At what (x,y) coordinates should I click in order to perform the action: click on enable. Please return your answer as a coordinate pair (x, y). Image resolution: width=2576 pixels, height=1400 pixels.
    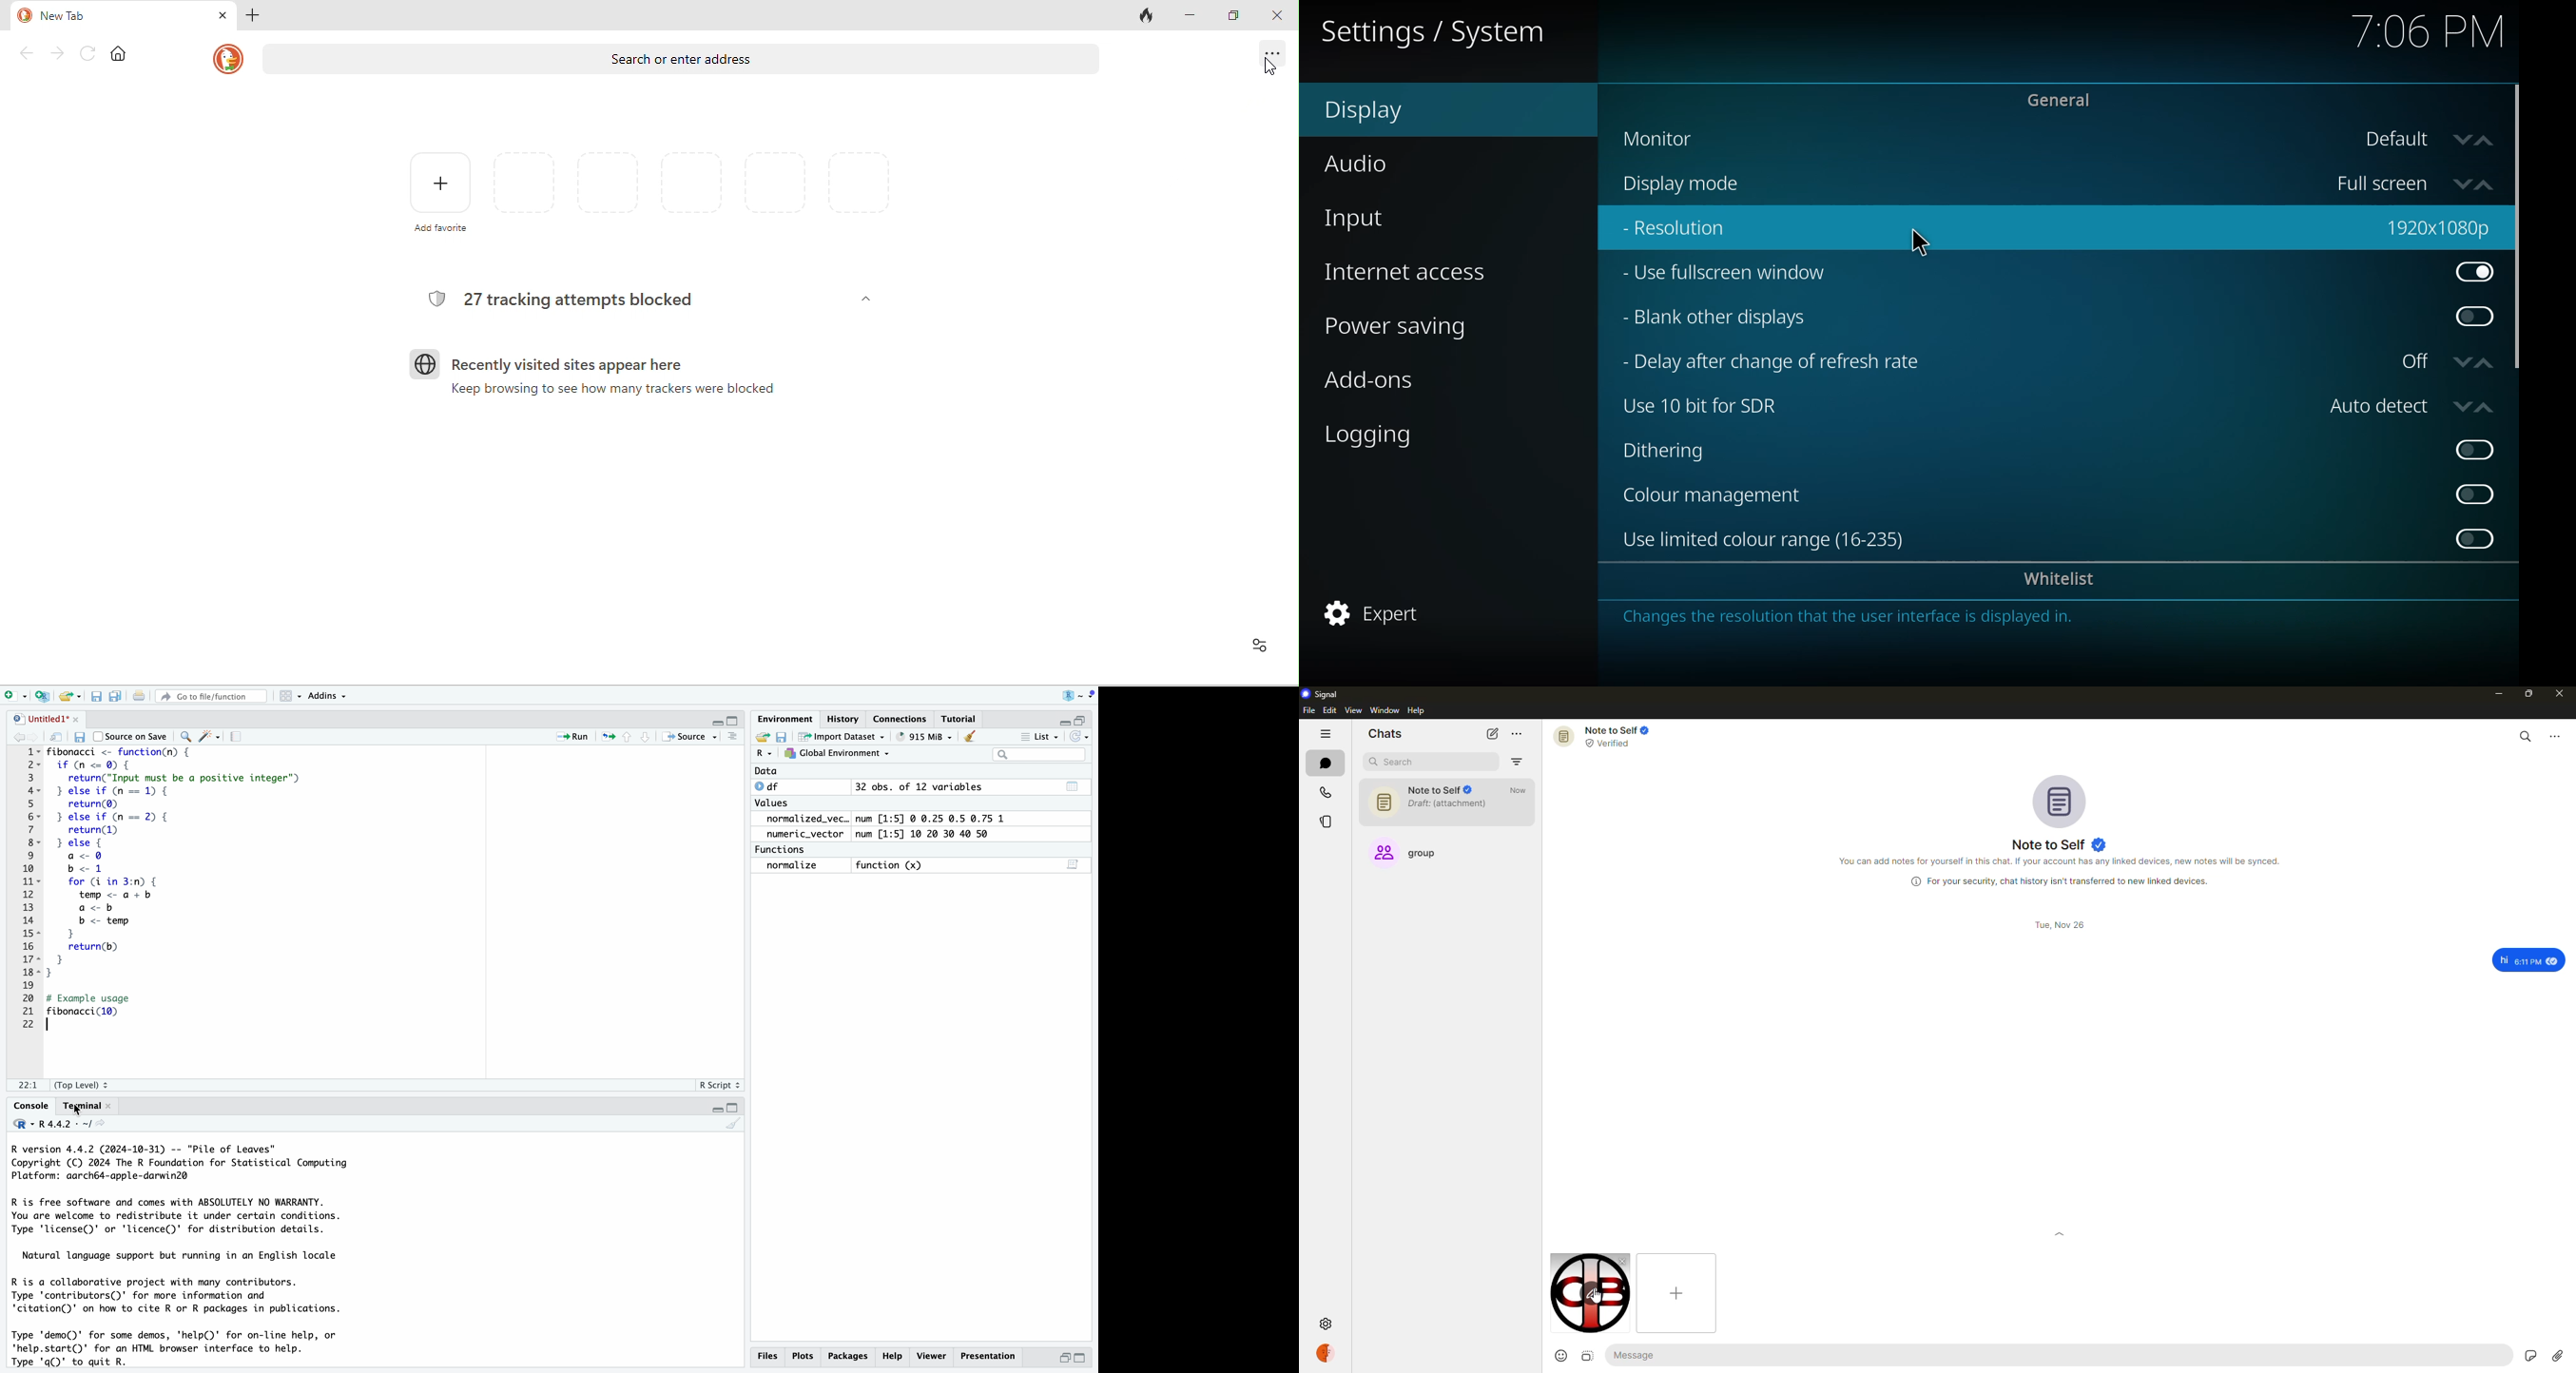
    Looking at the image, I should click on (2474, 449).